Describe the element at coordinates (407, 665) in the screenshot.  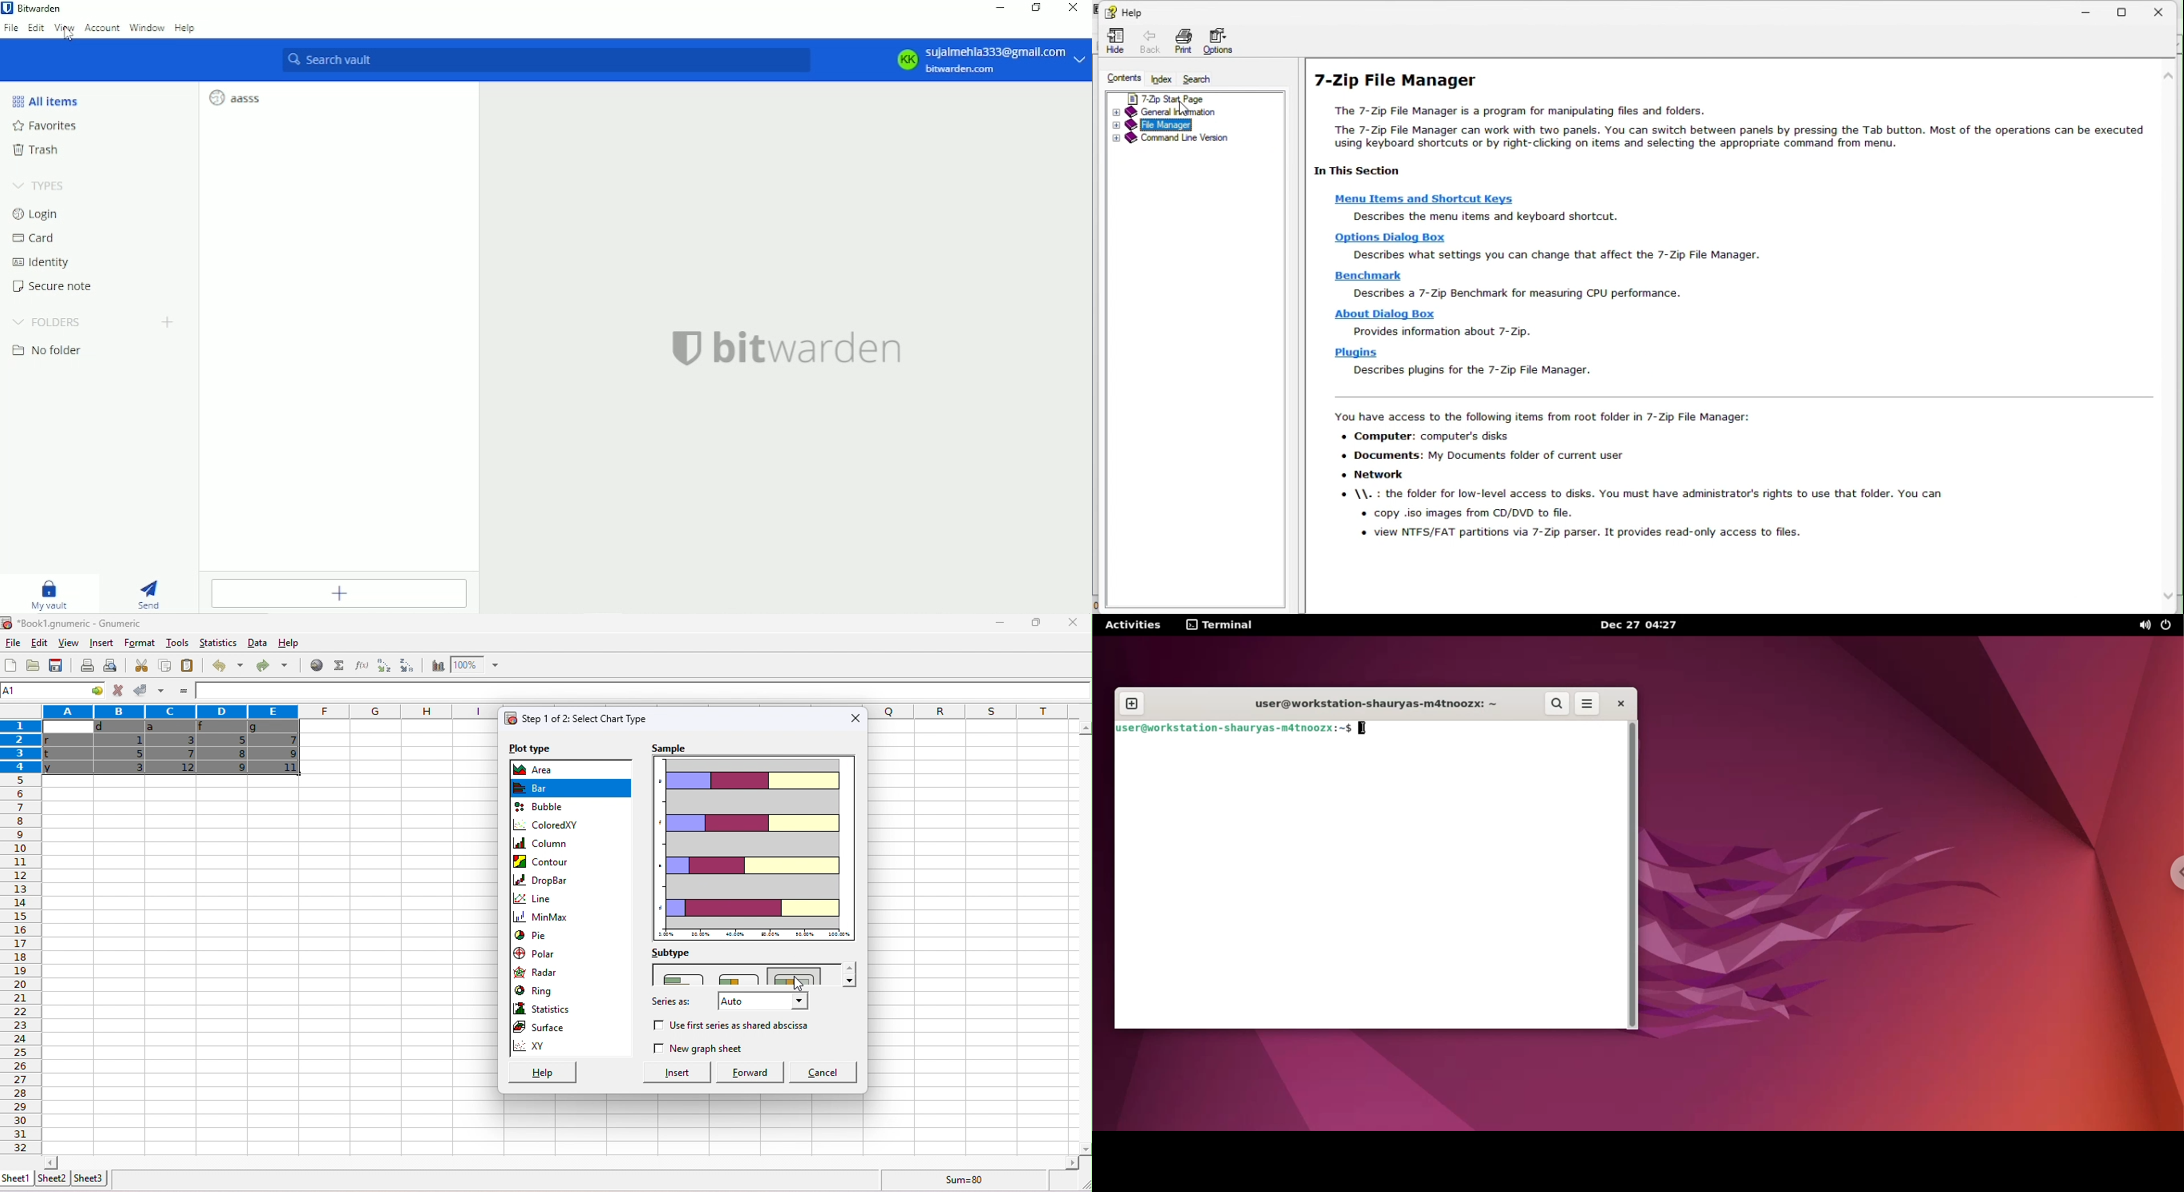
I see `sort descending` at that location.